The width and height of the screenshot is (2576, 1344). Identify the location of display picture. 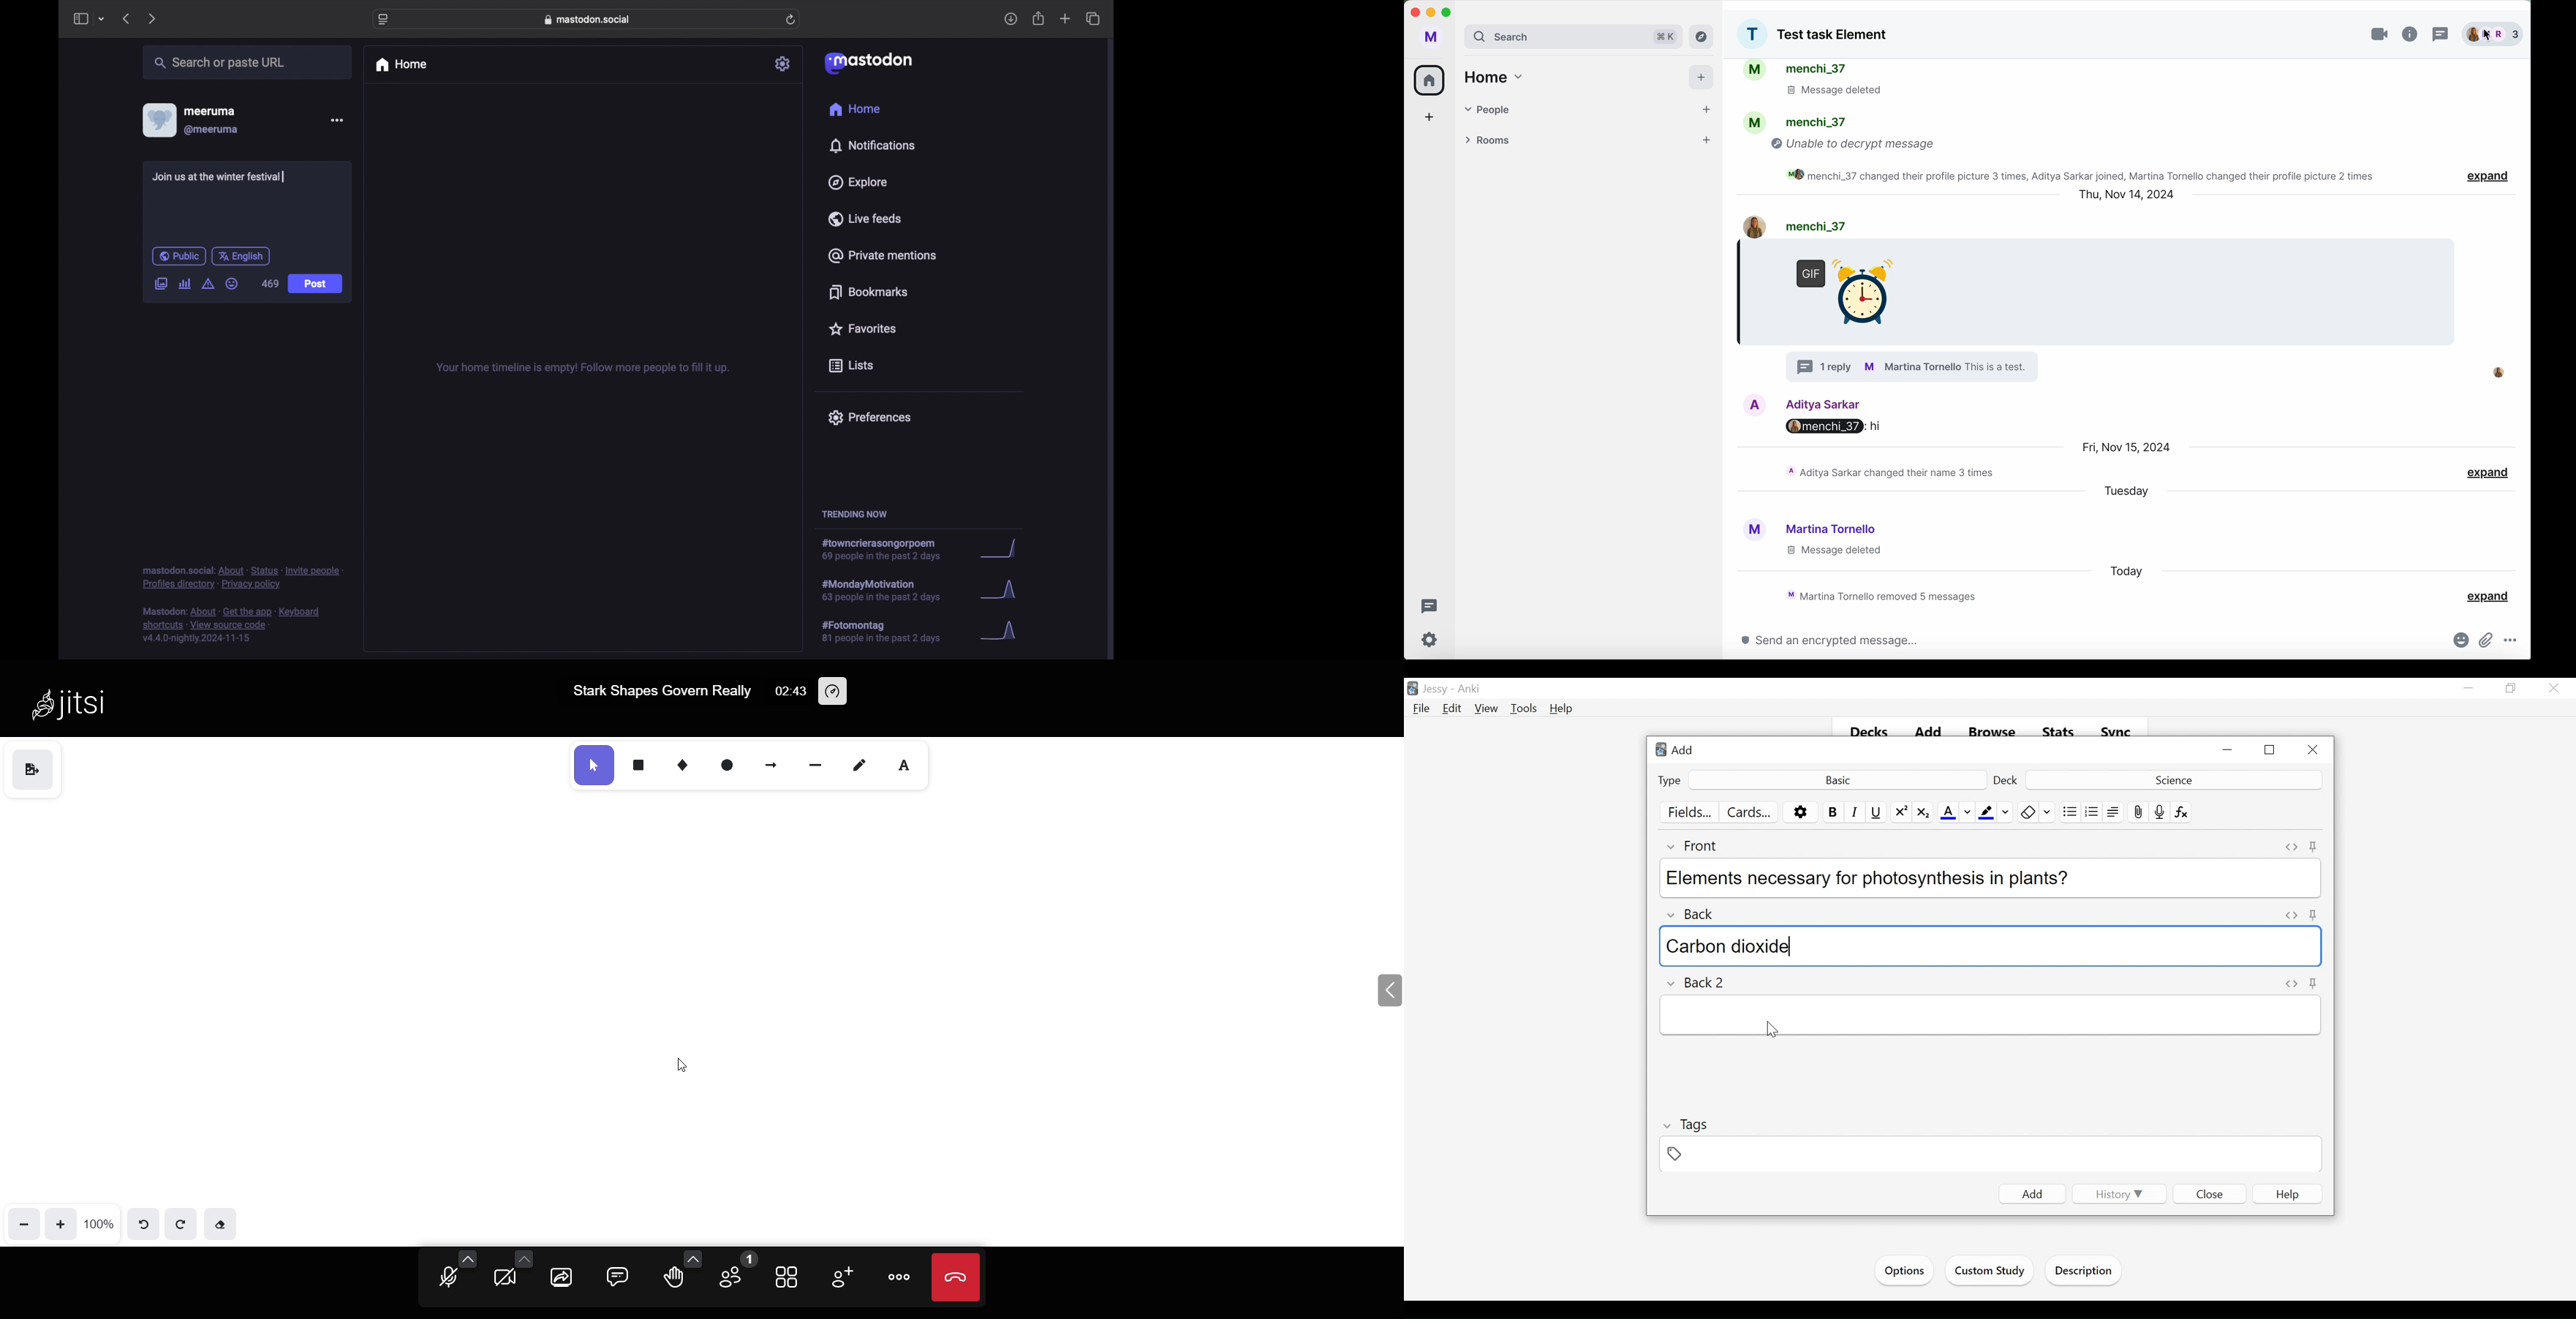
(158, 120).